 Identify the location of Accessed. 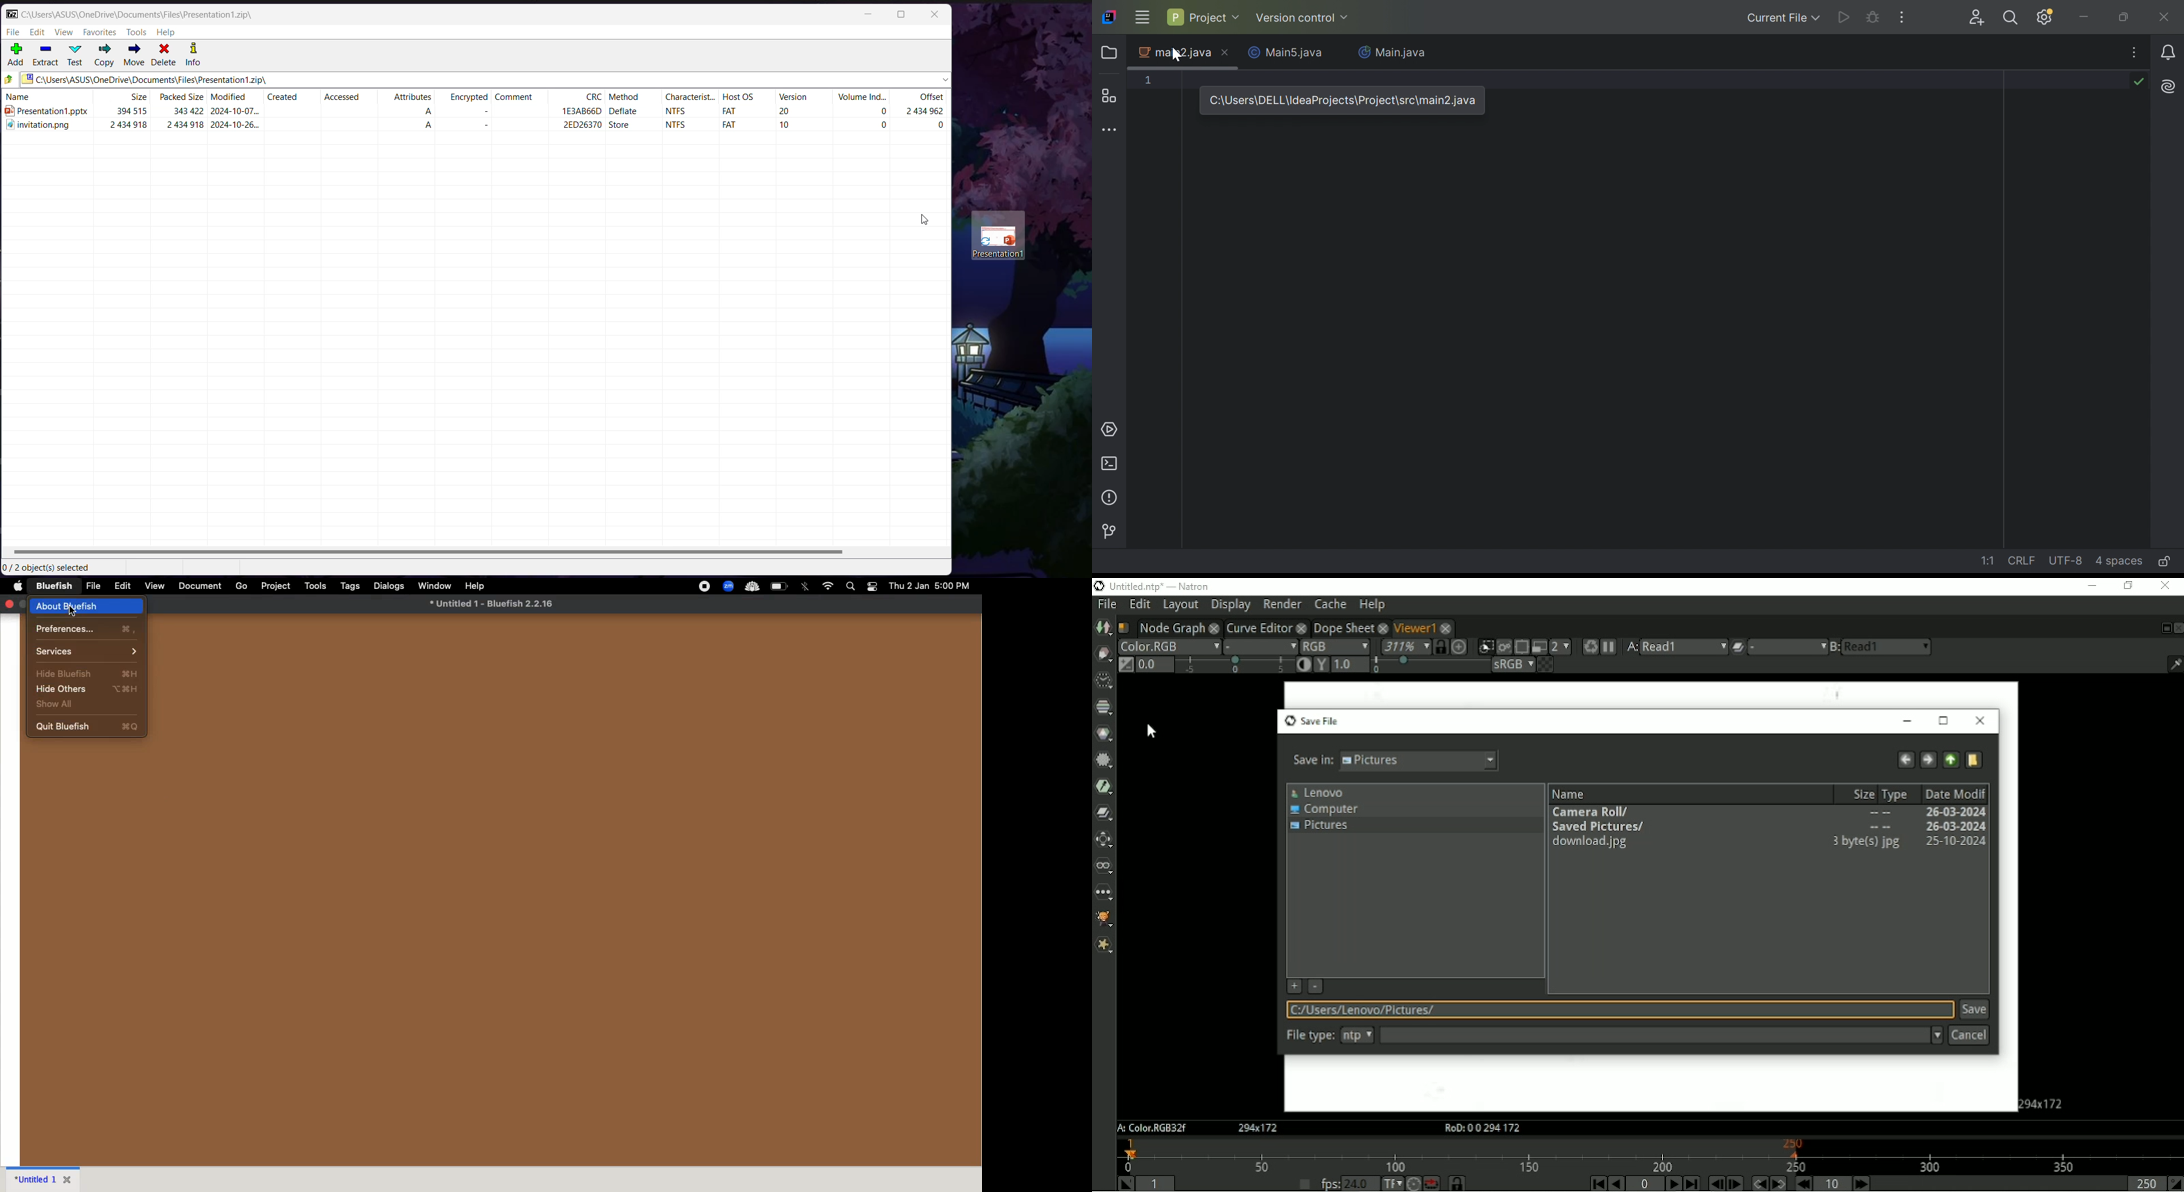
(342, 98).